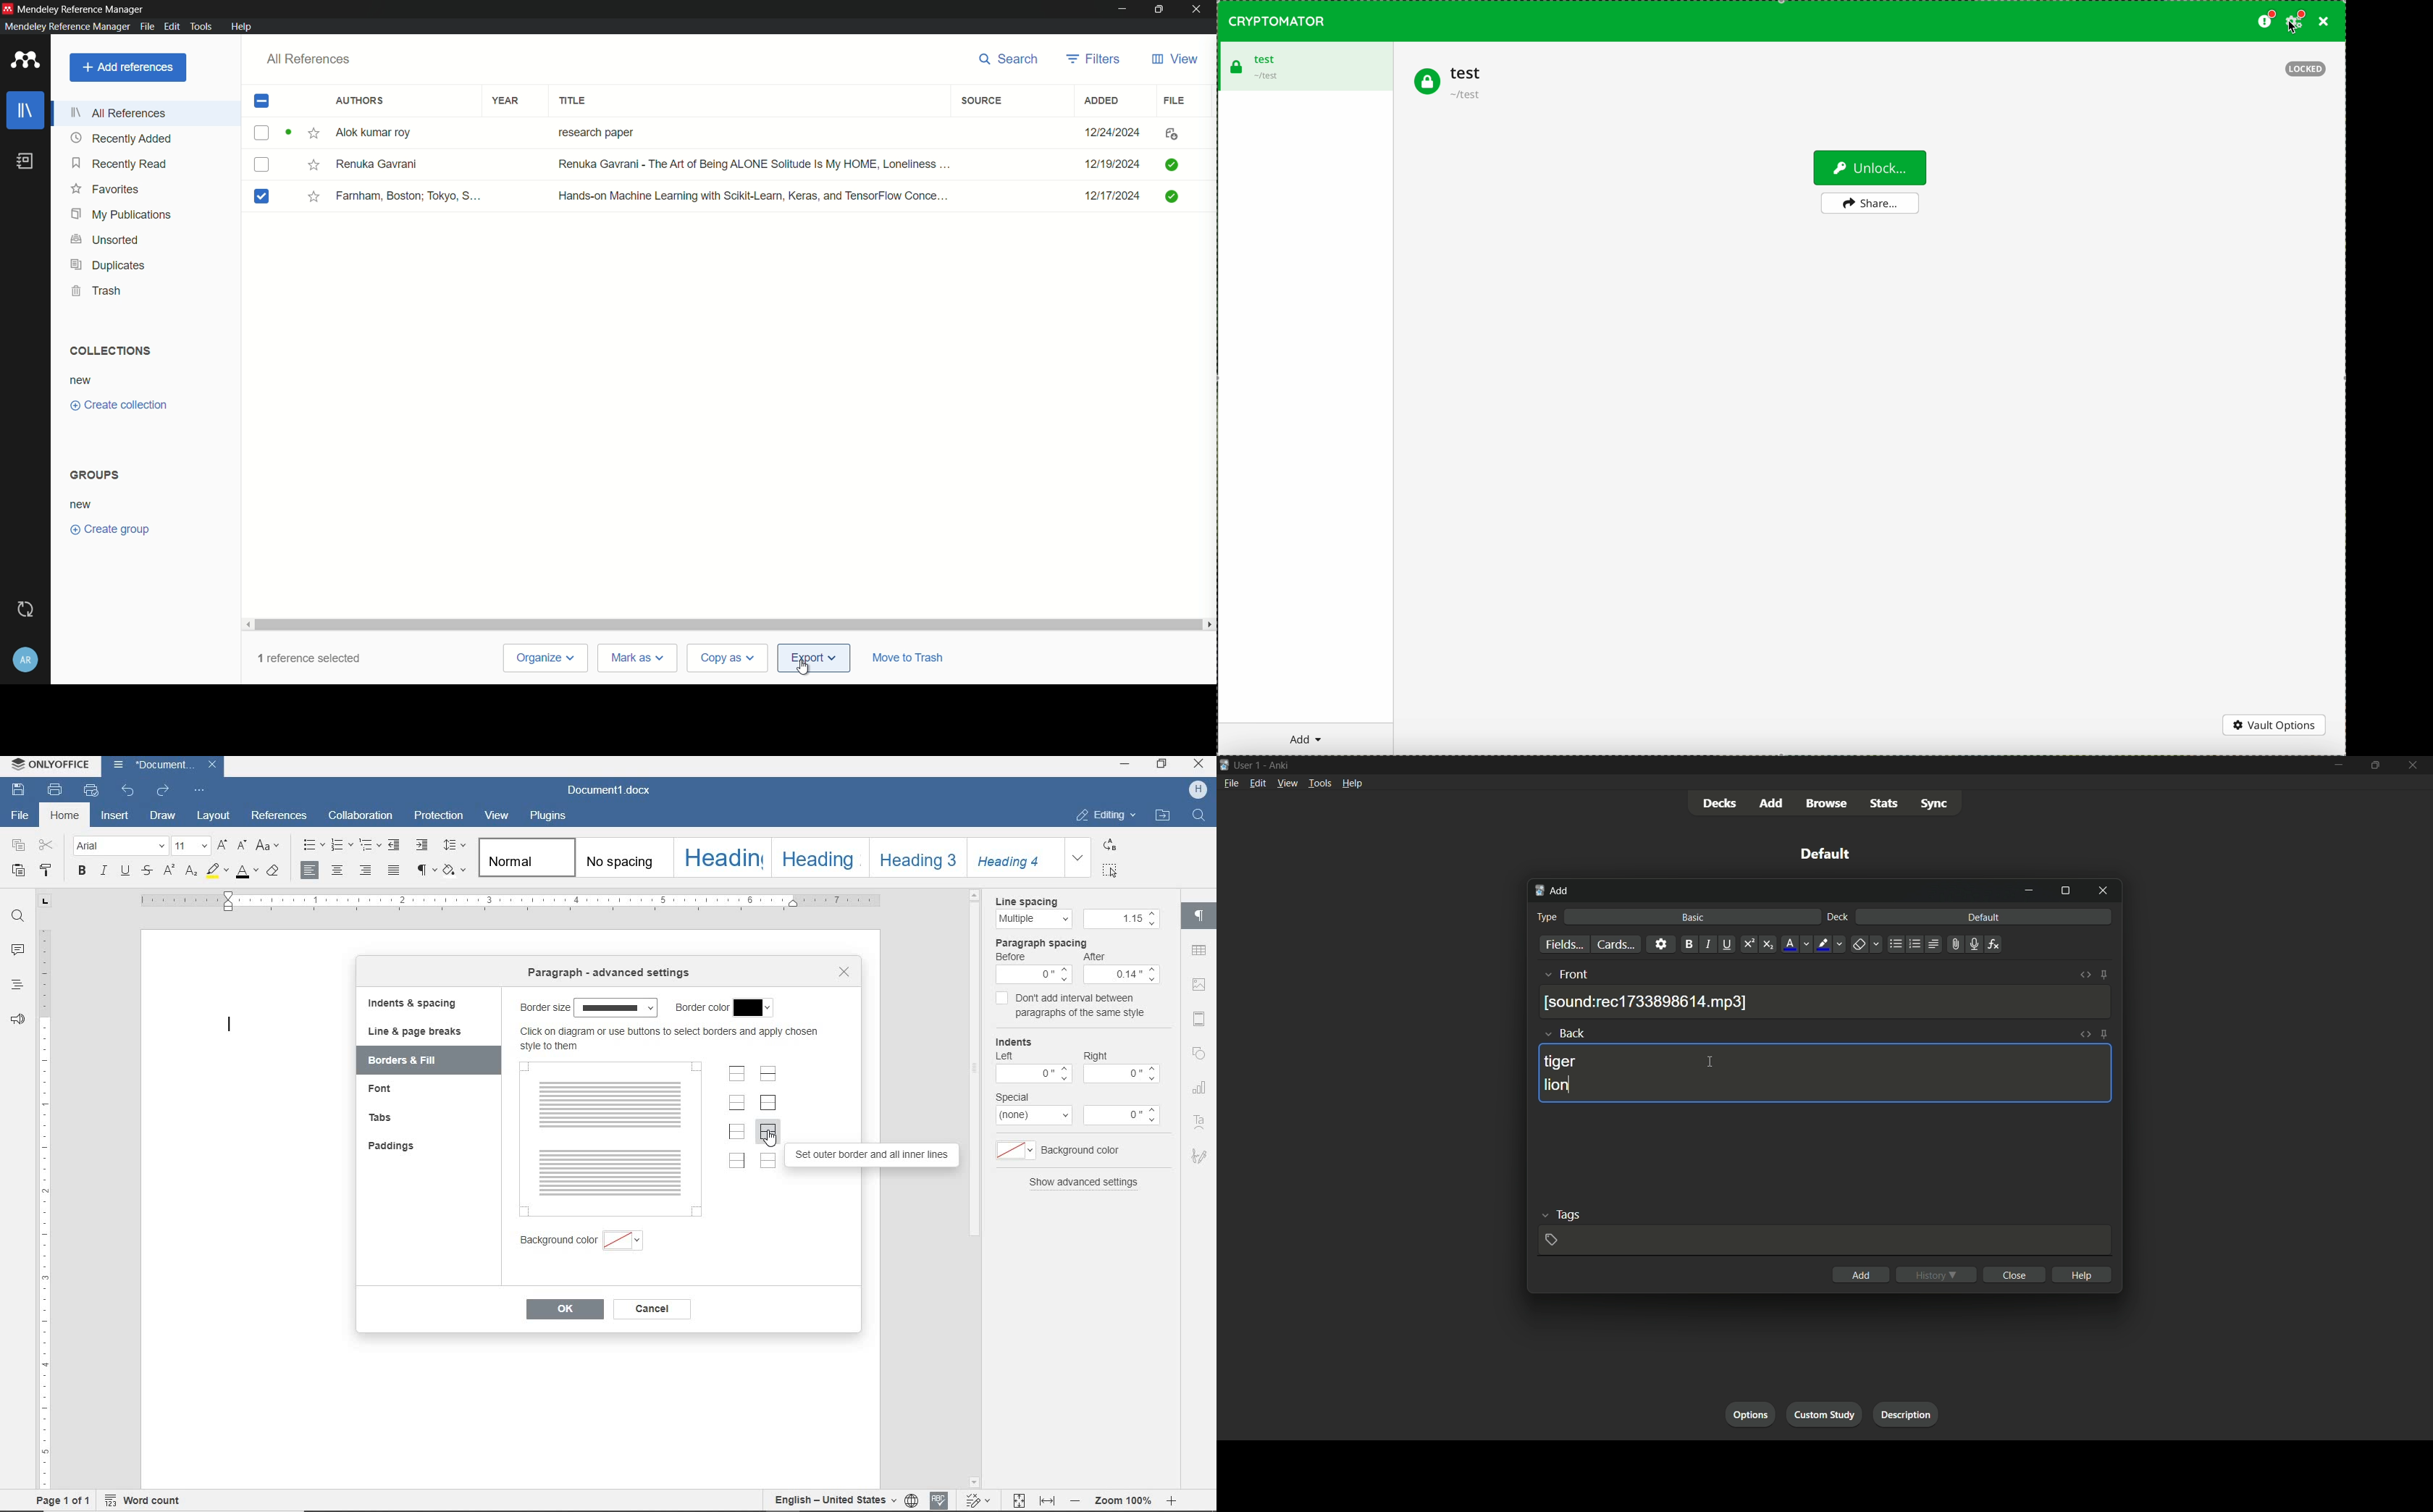  What do you see at coordinates (1201, 1057) in the screenshot?
I see `Shapes` at bounding box center [1201, 1057].